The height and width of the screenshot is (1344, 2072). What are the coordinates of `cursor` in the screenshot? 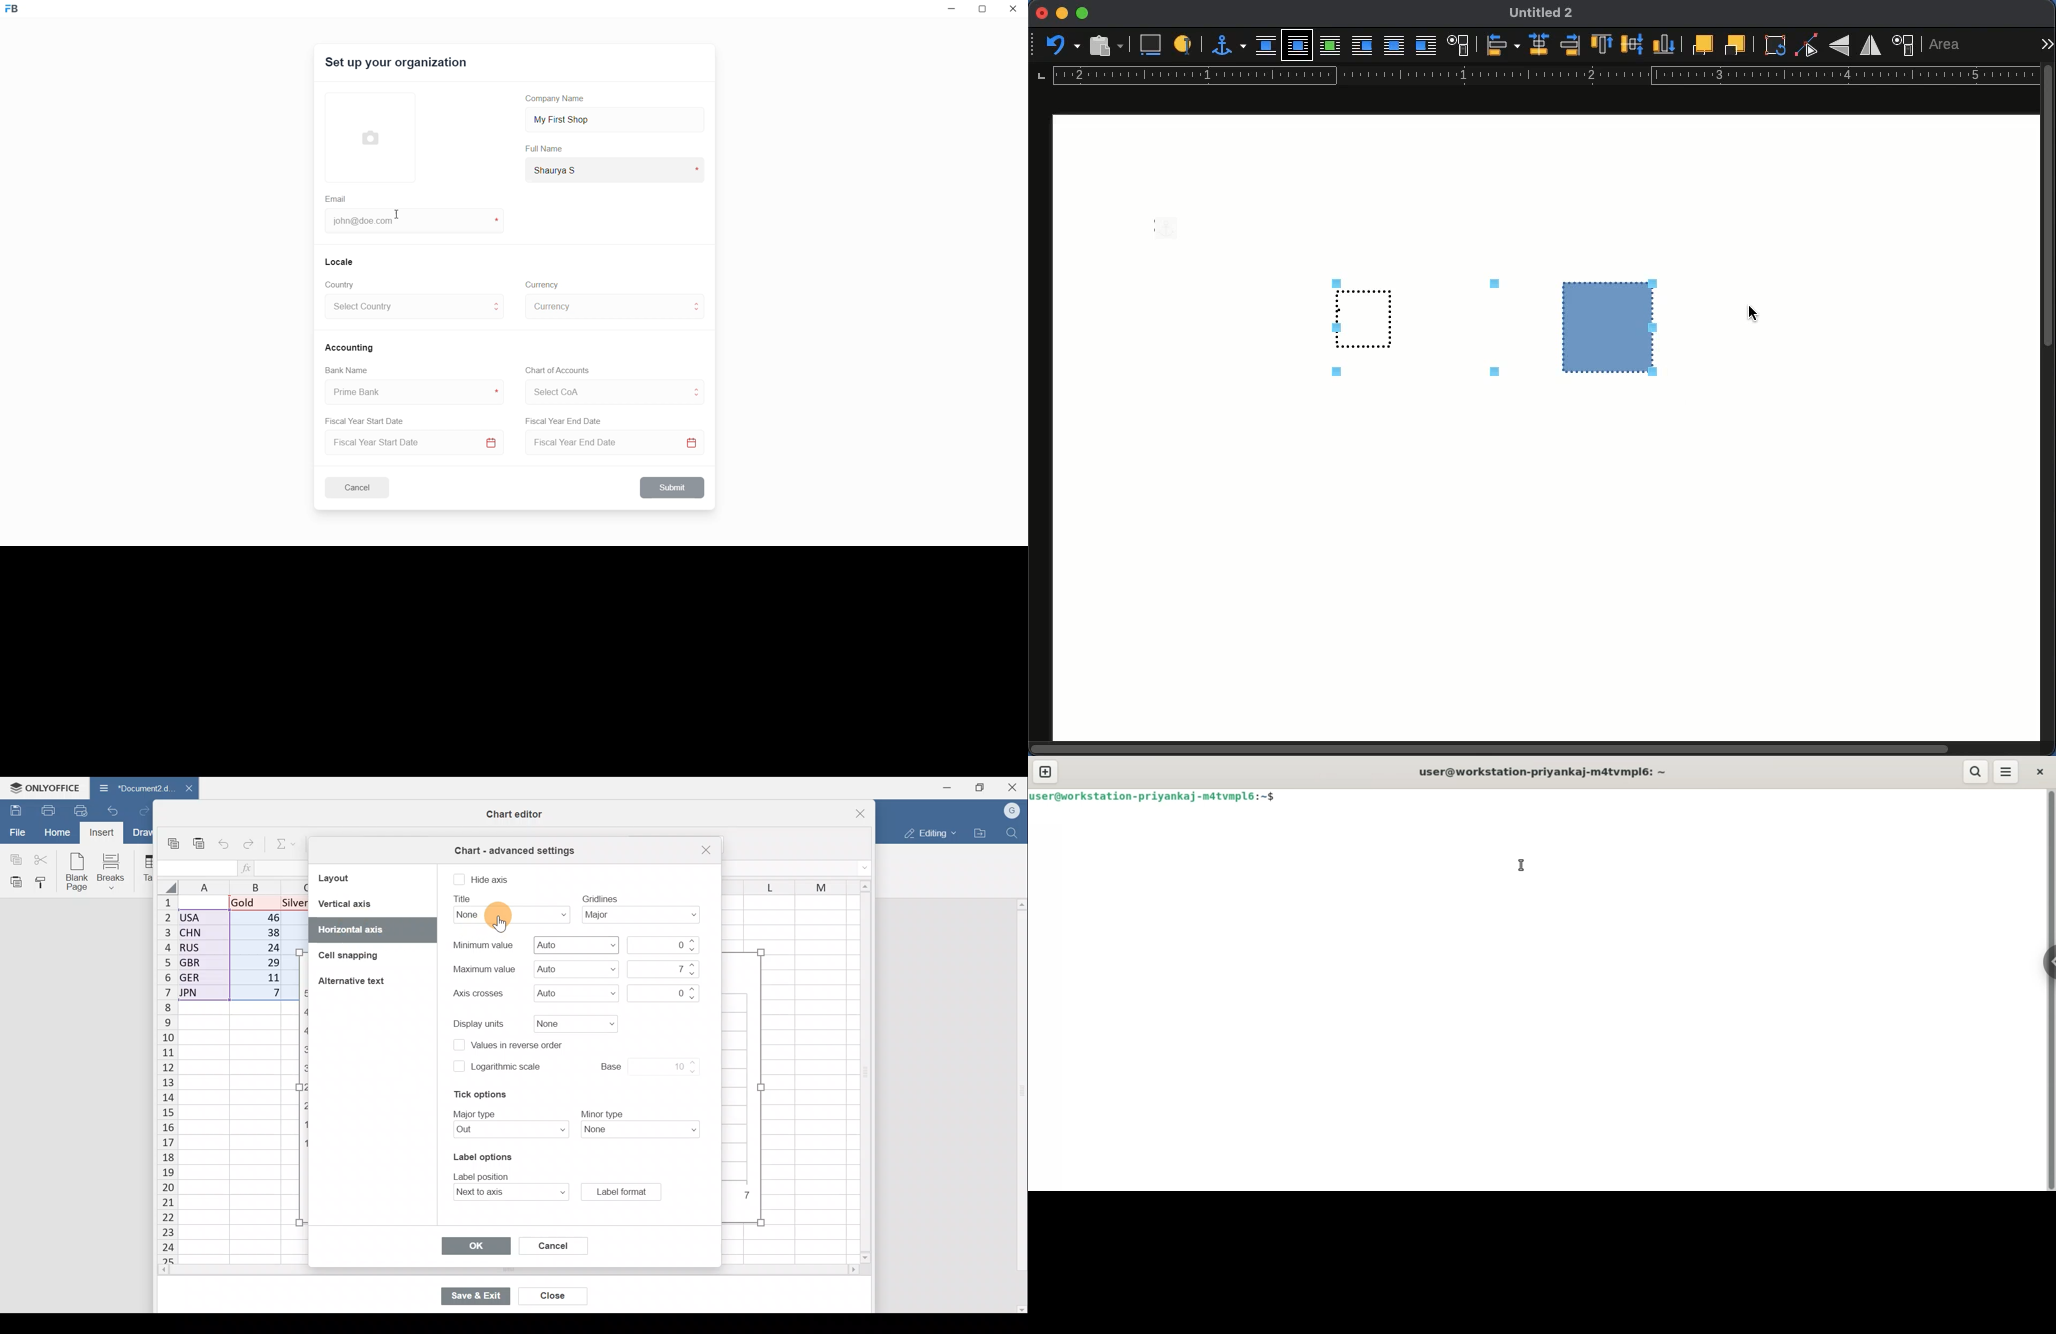 It's located at (396, 218).